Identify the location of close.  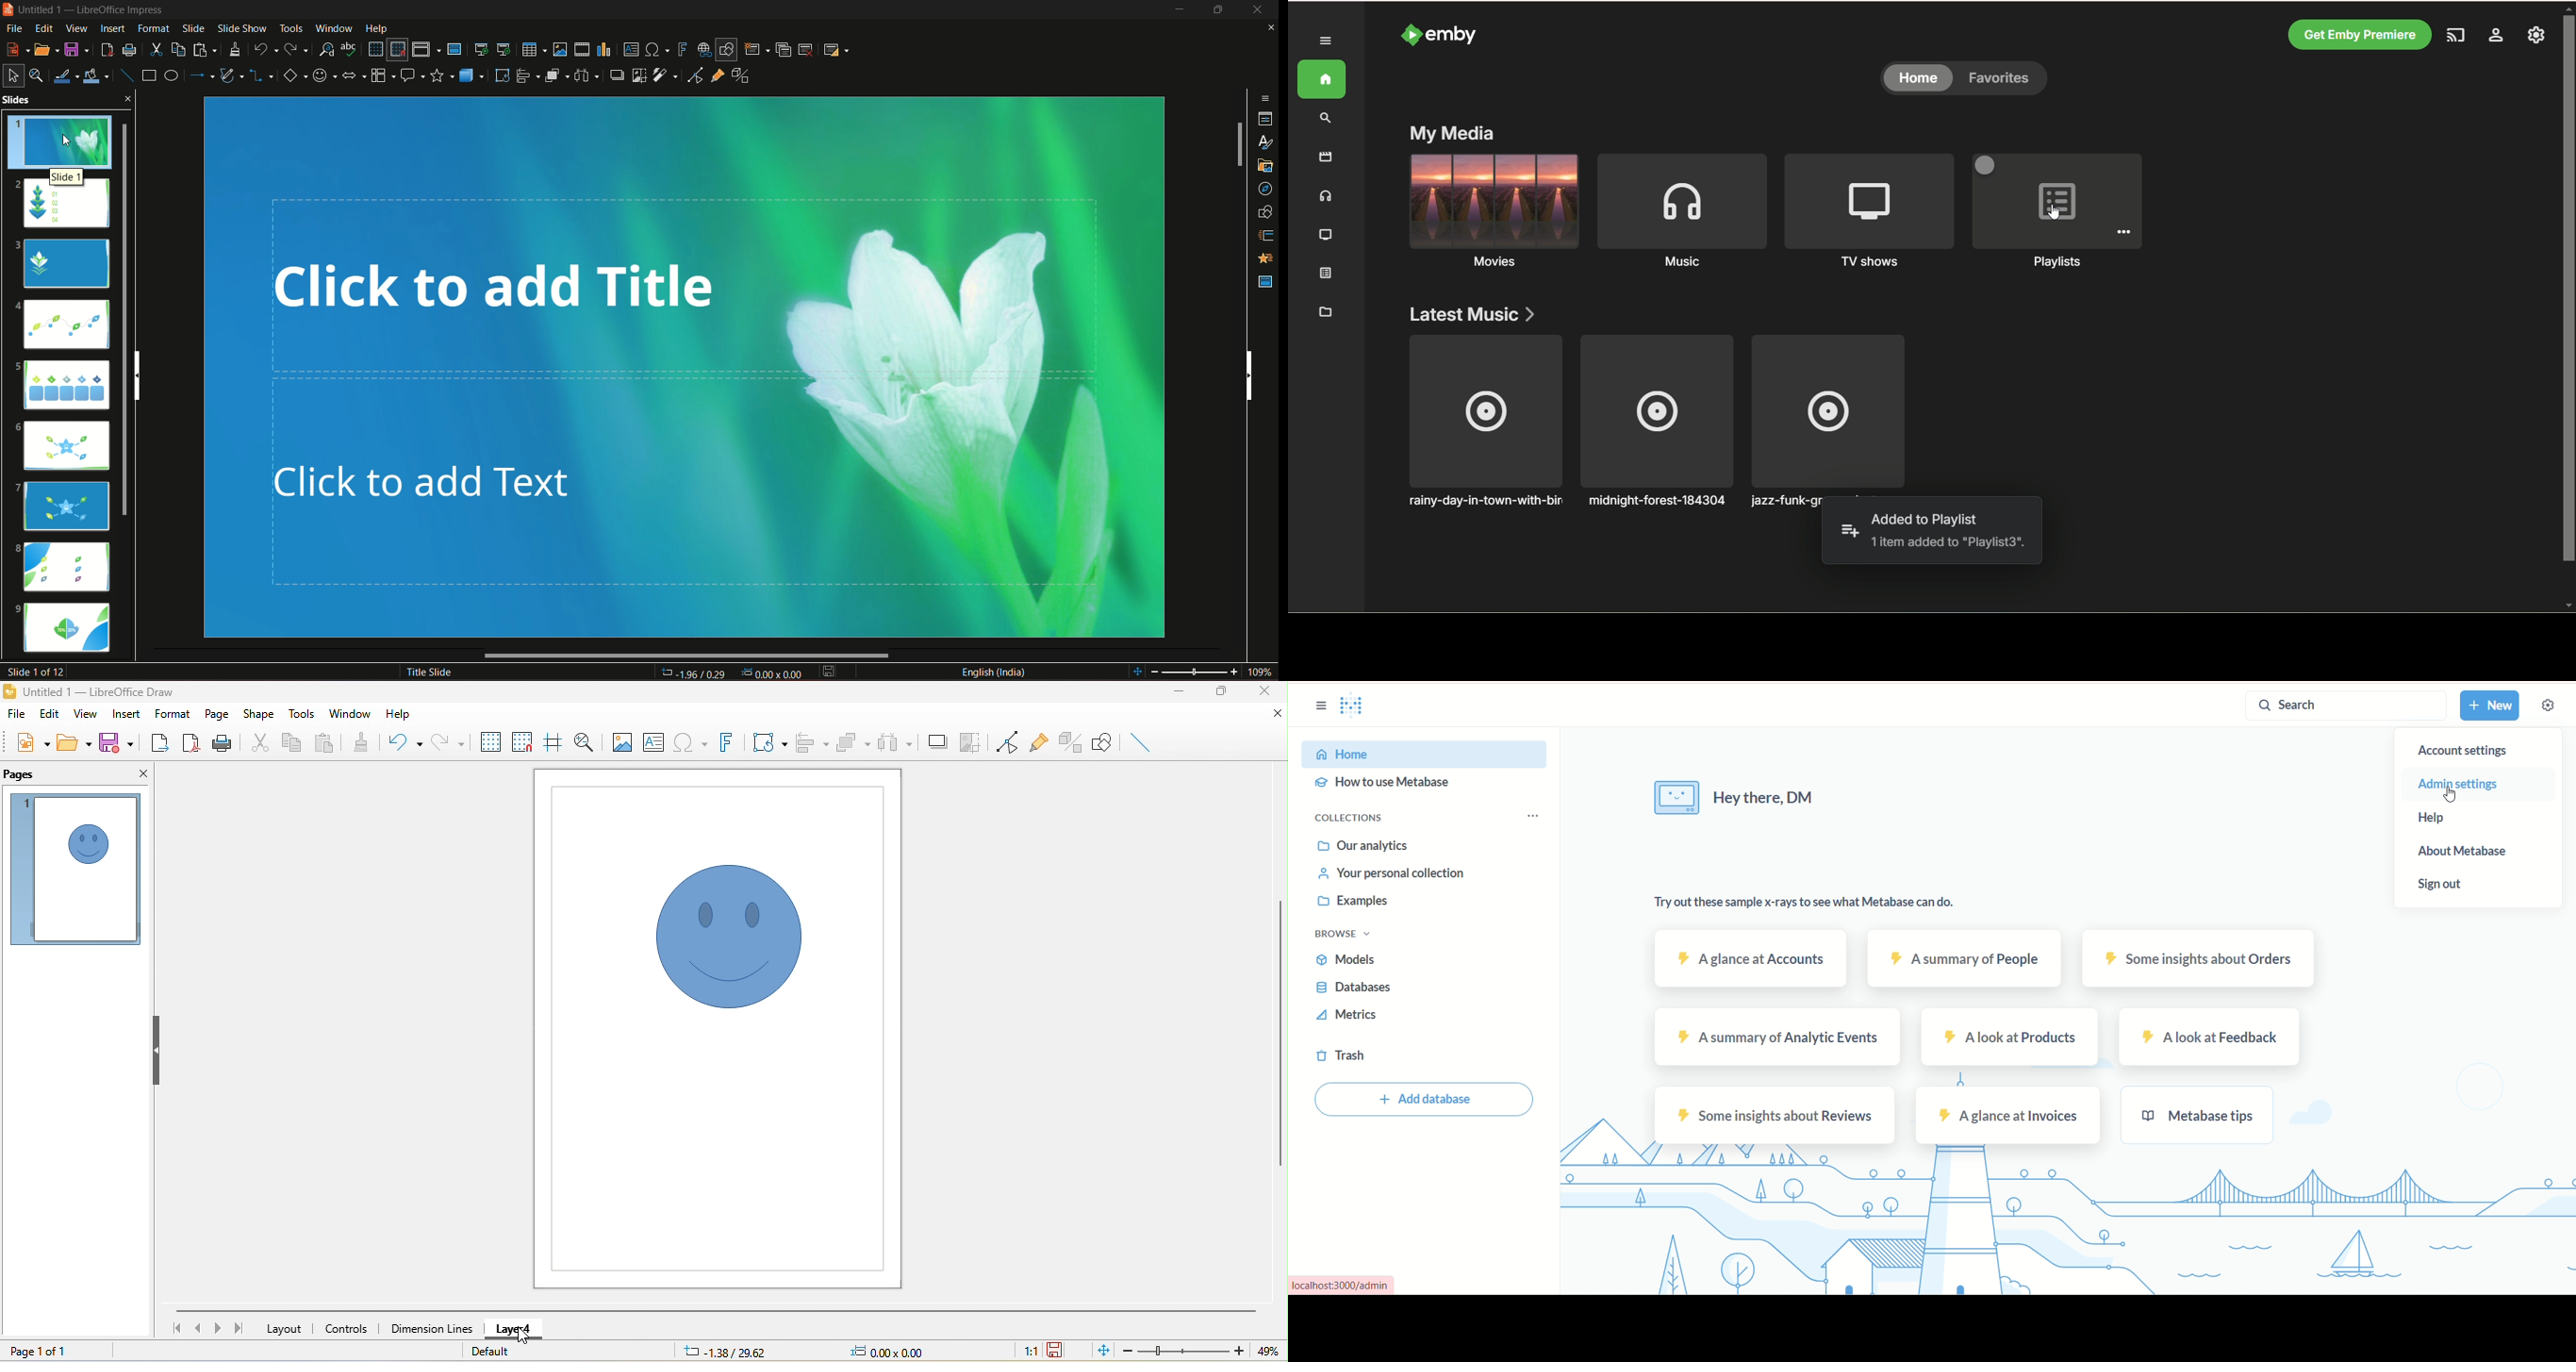
(140, 776).